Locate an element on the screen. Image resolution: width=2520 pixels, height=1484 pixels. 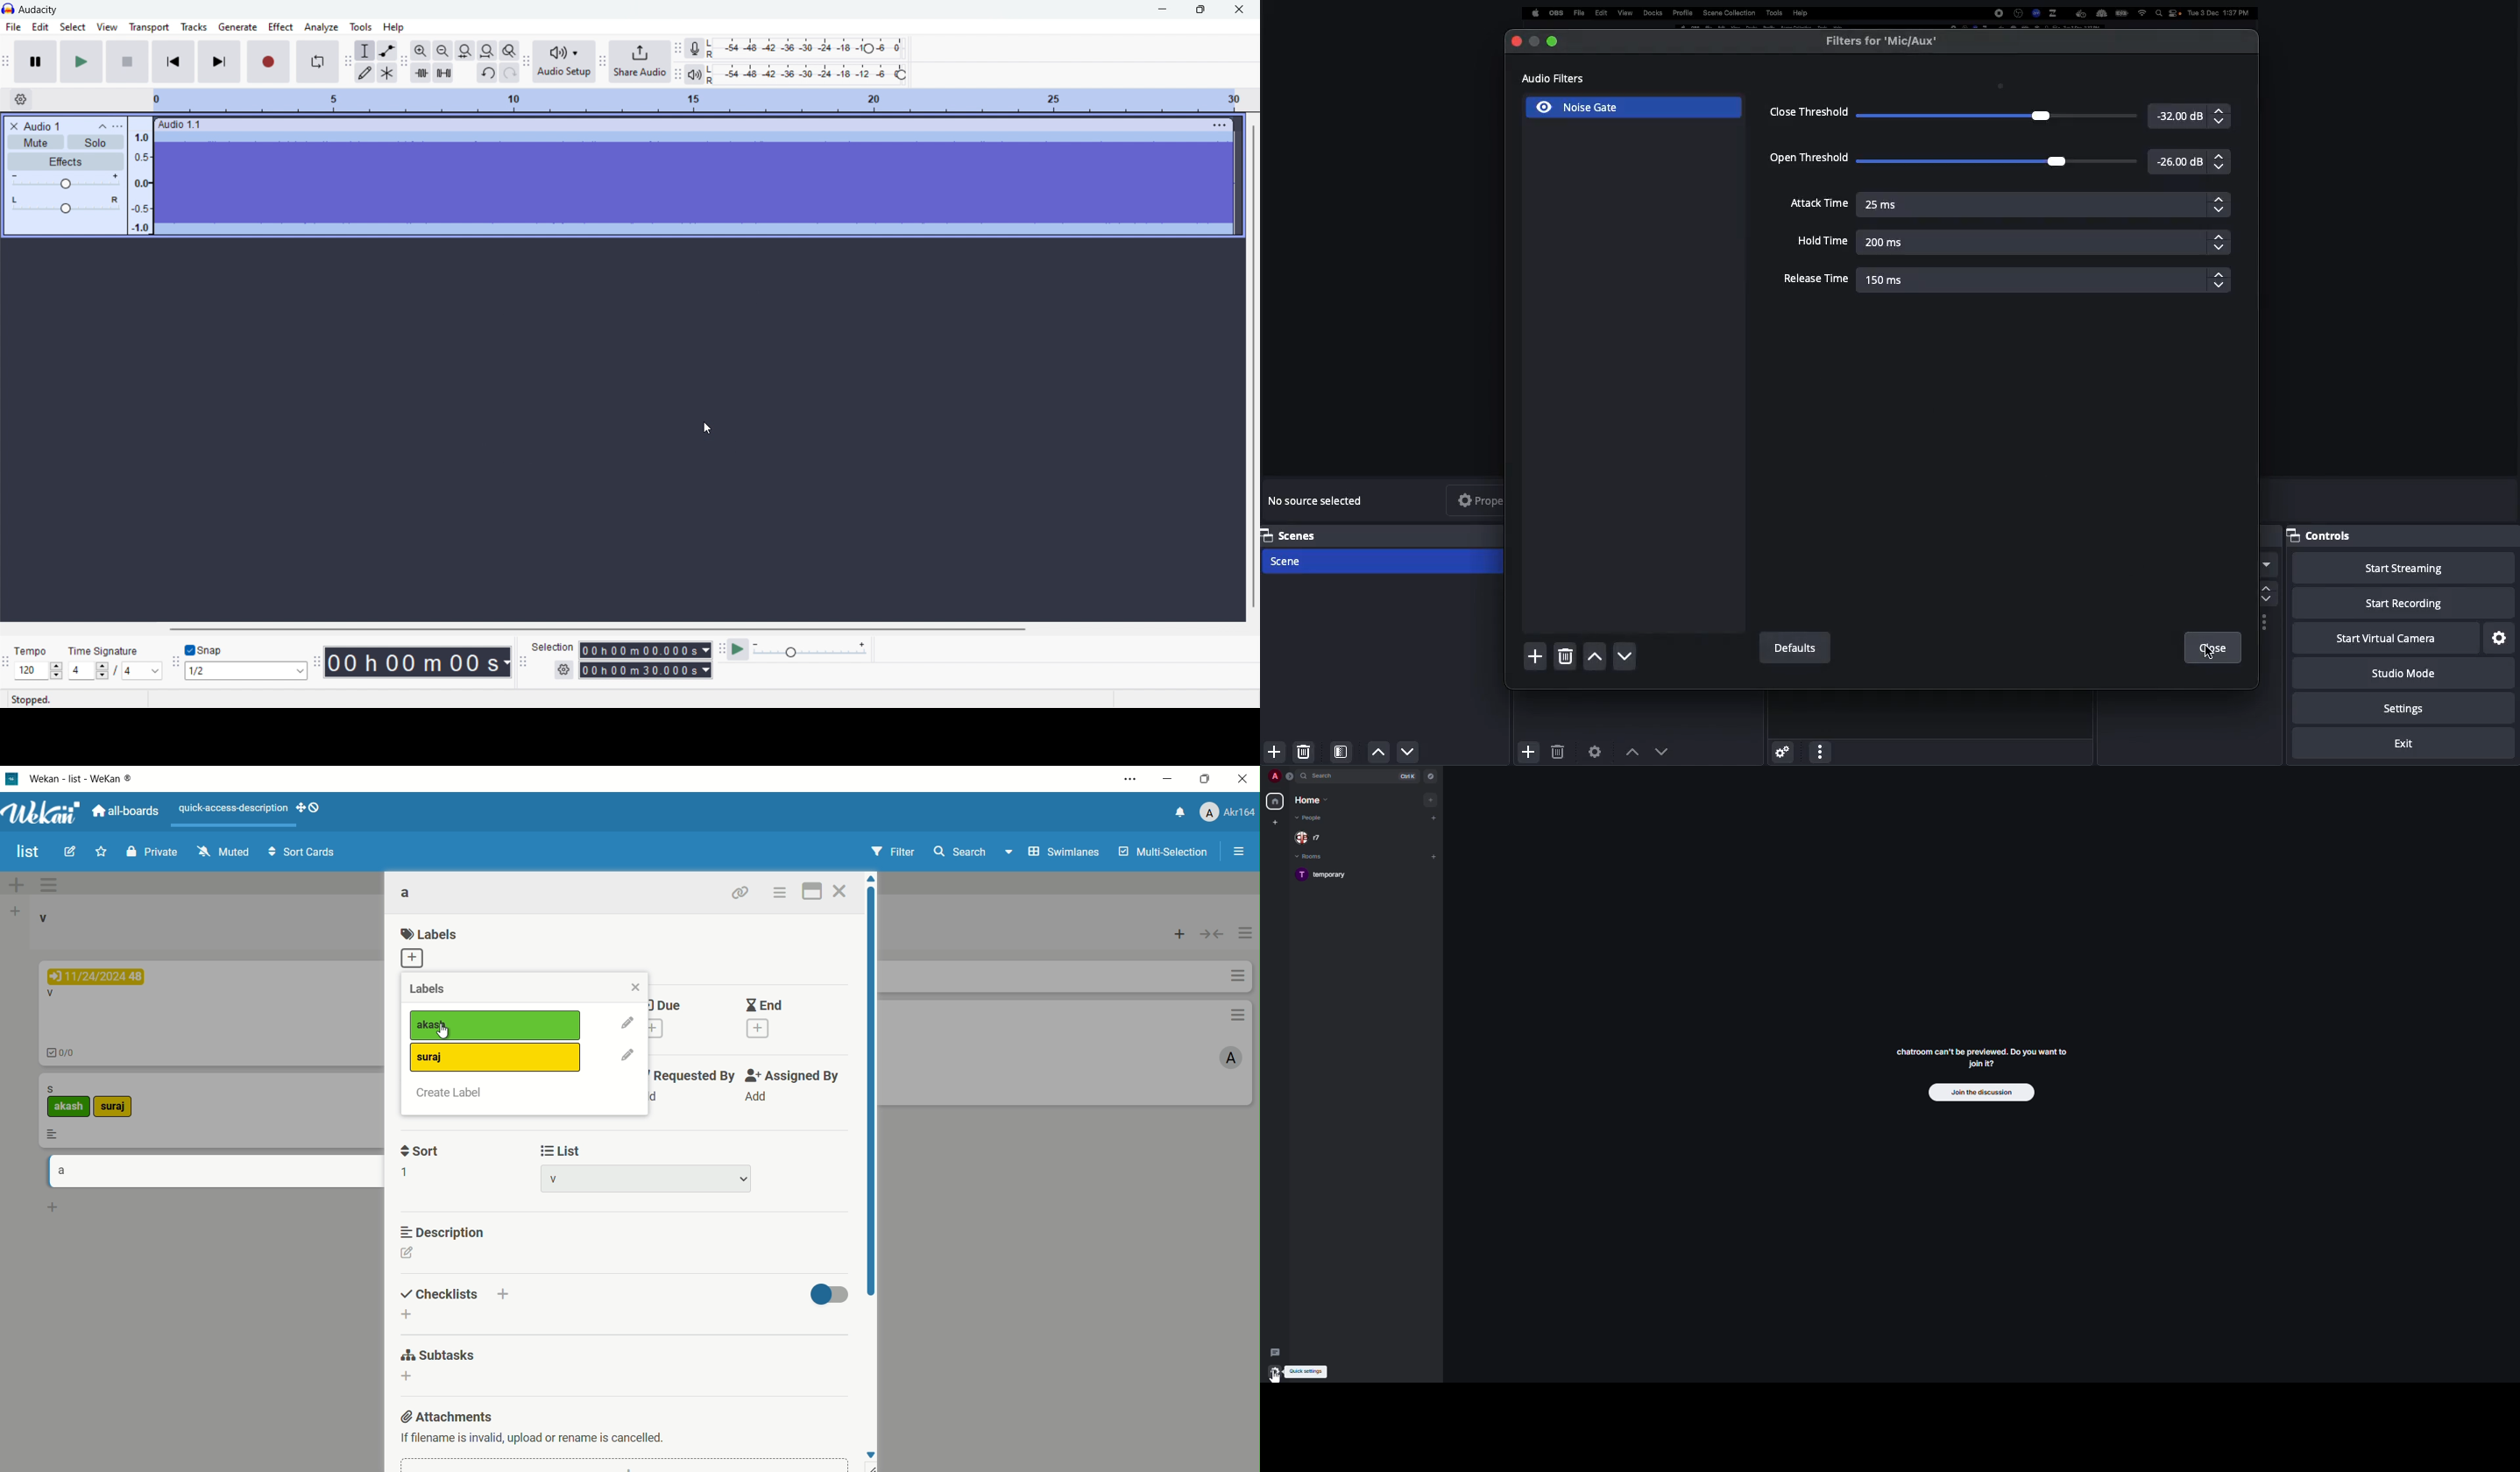
ctrl K is located at coordinates (1406, 776).